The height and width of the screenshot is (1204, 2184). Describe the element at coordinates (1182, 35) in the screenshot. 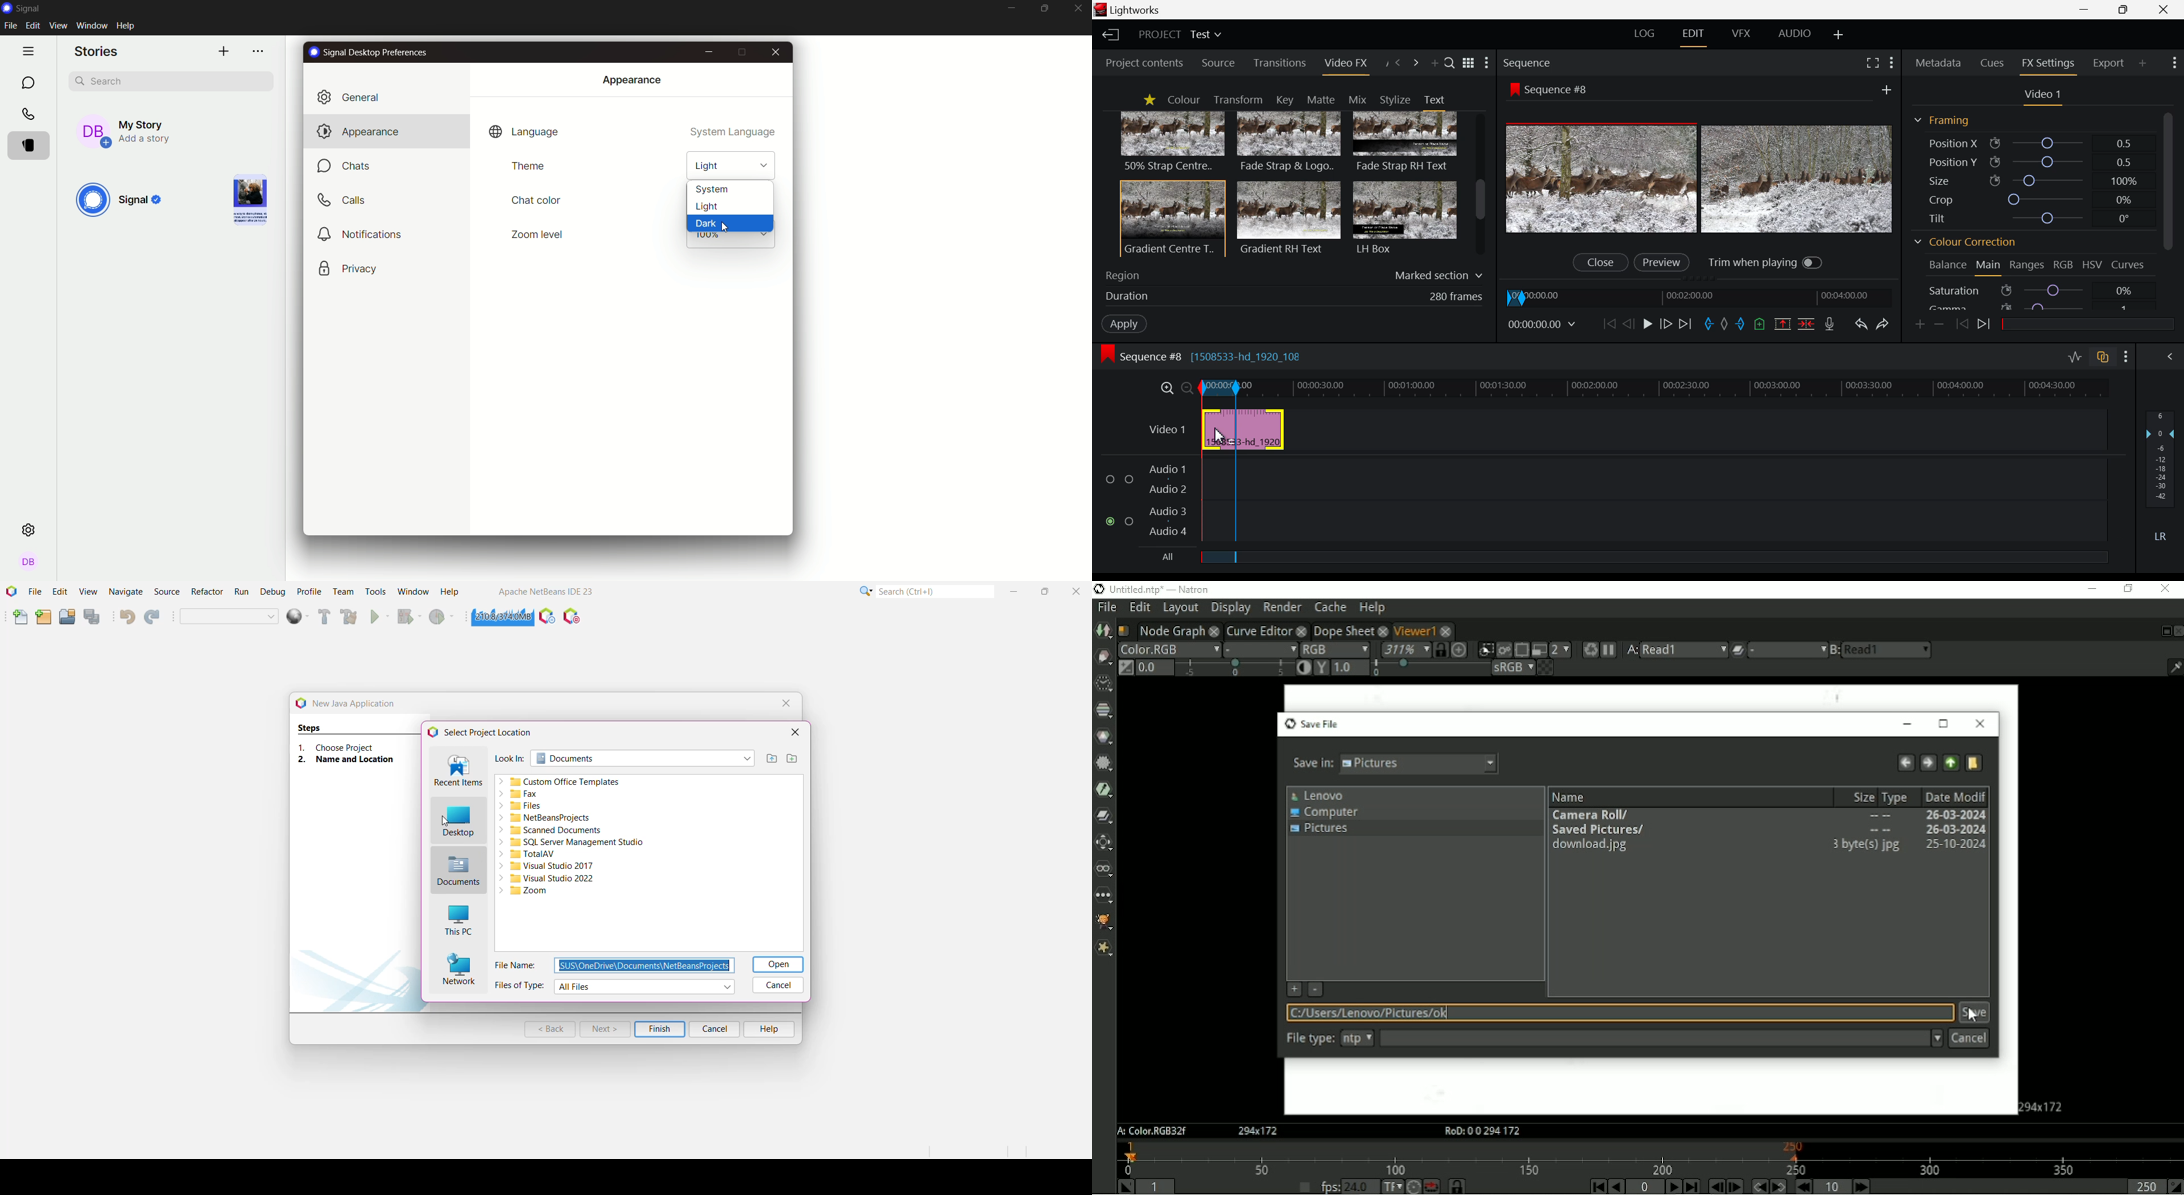

I see `Project title` at that location.